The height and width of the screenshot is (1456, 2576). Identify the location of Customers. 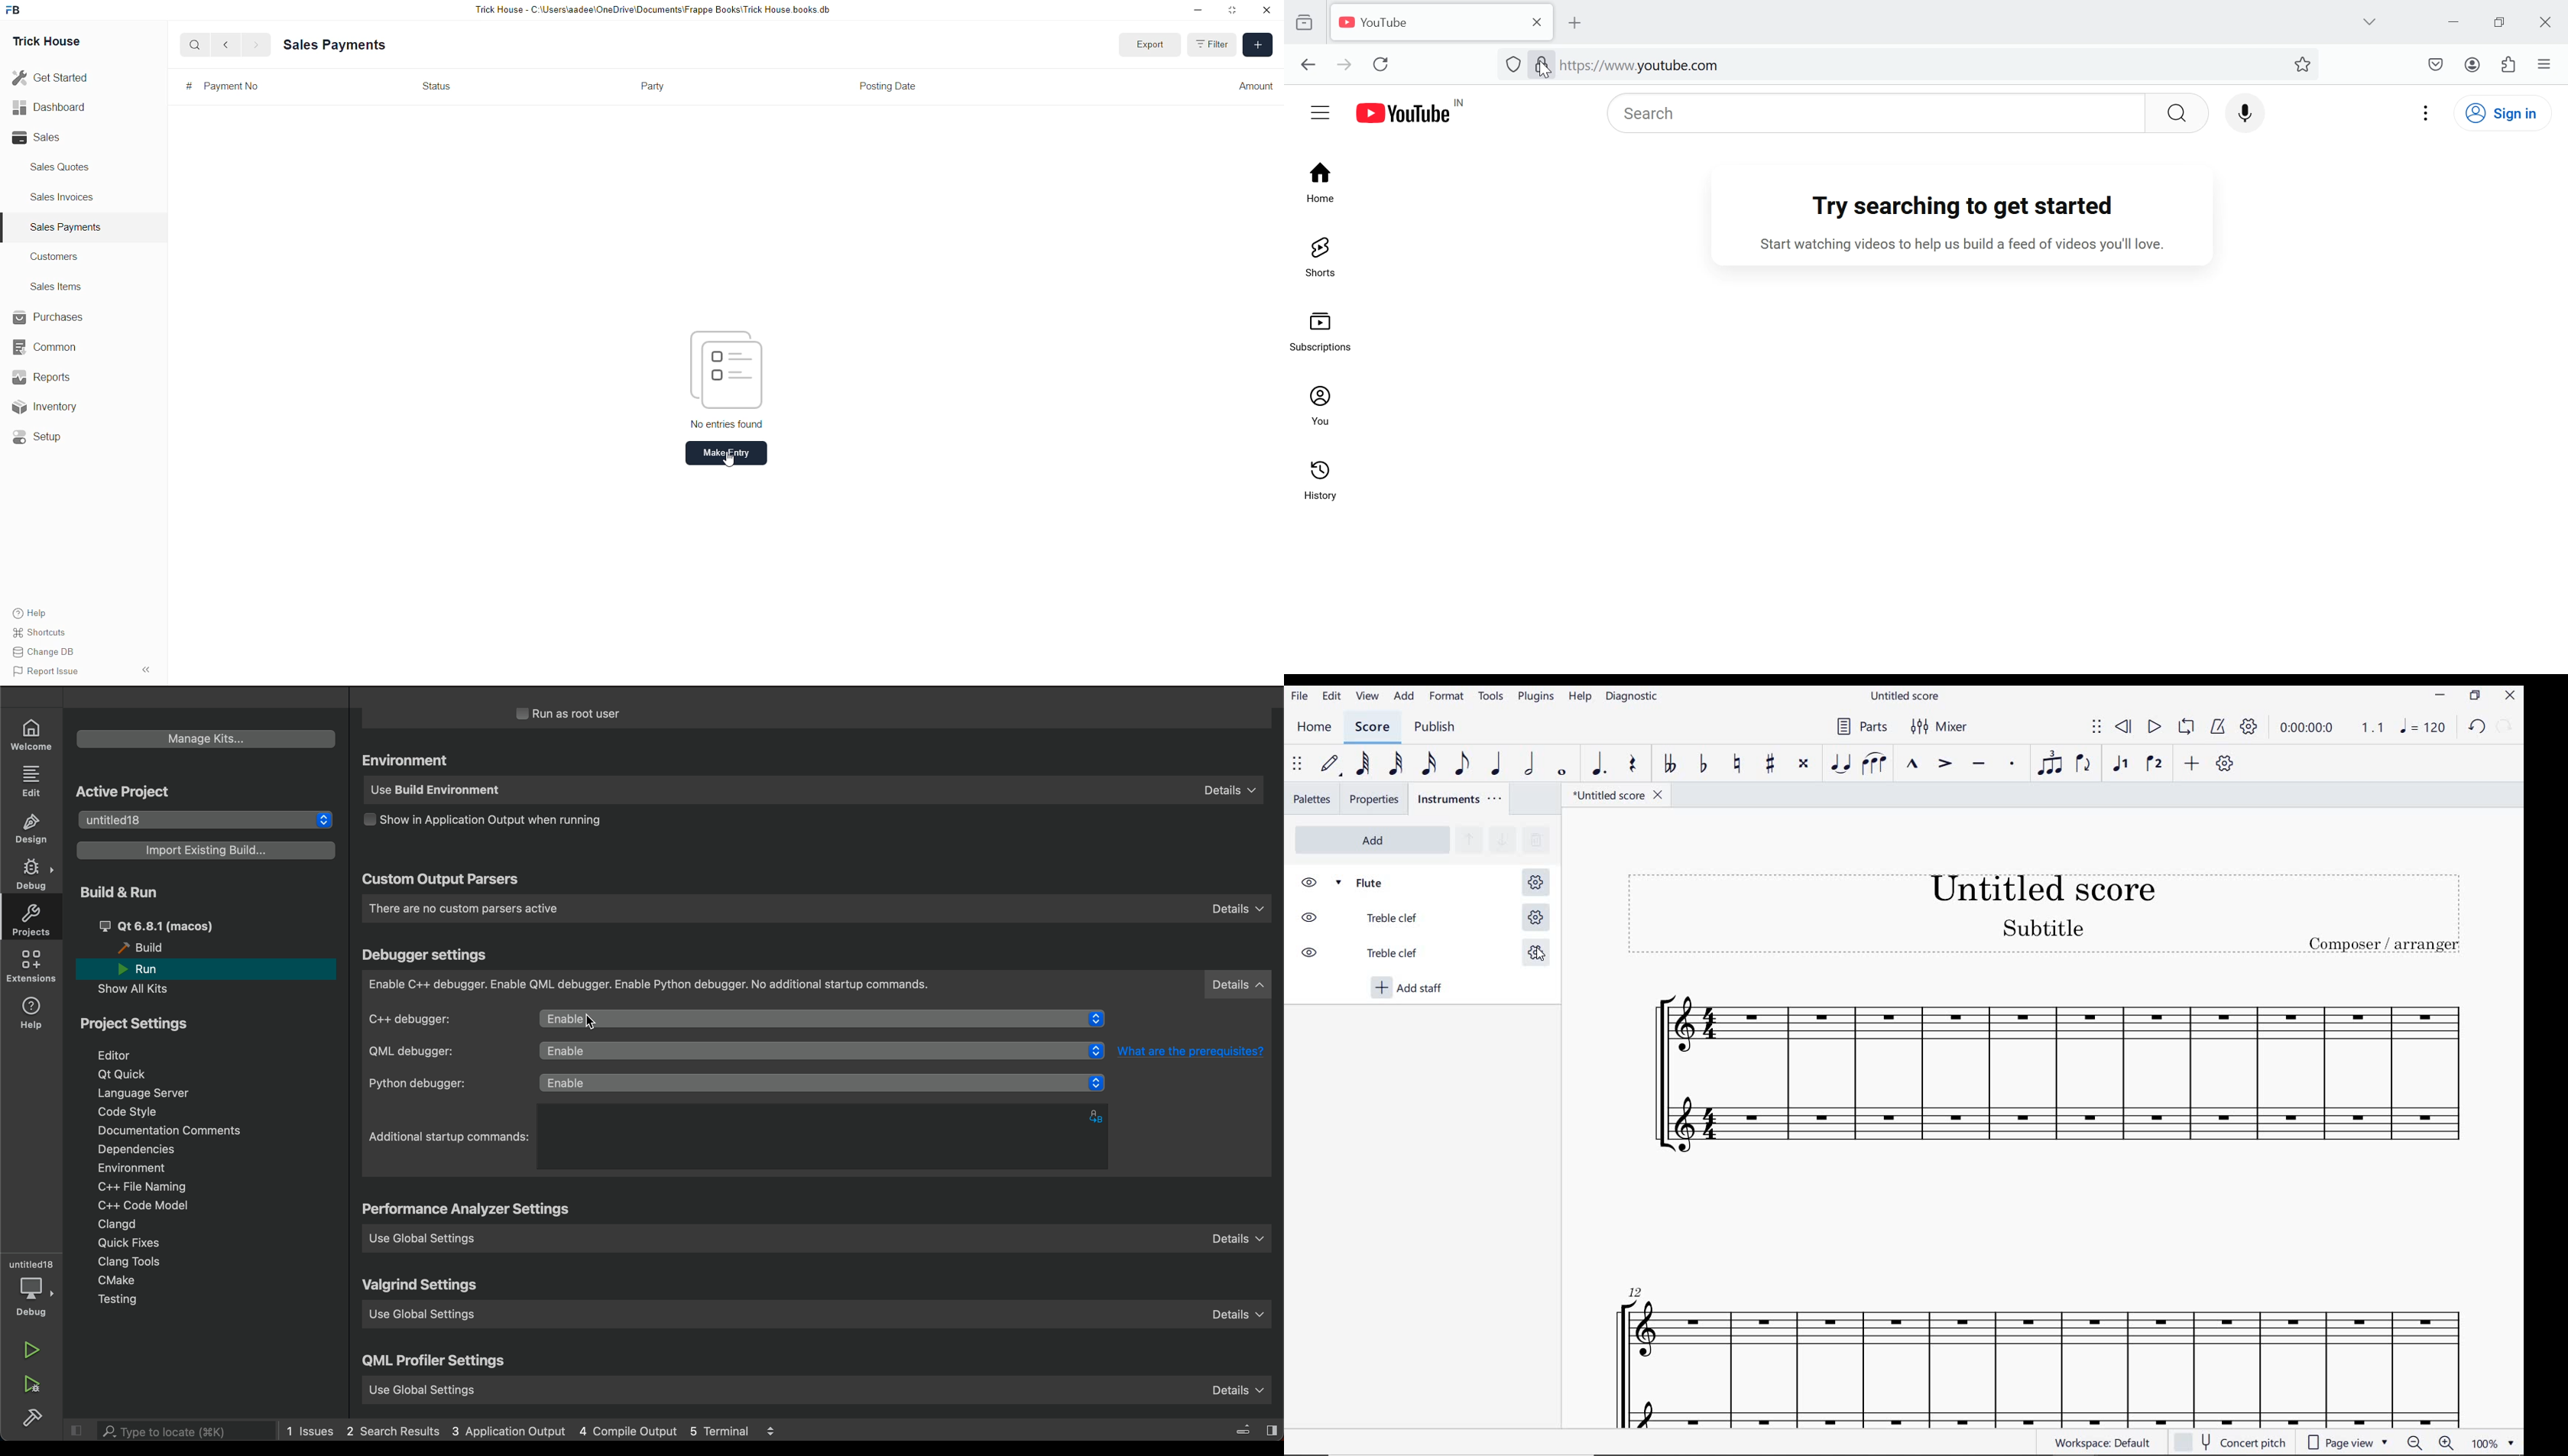
(58, 256).